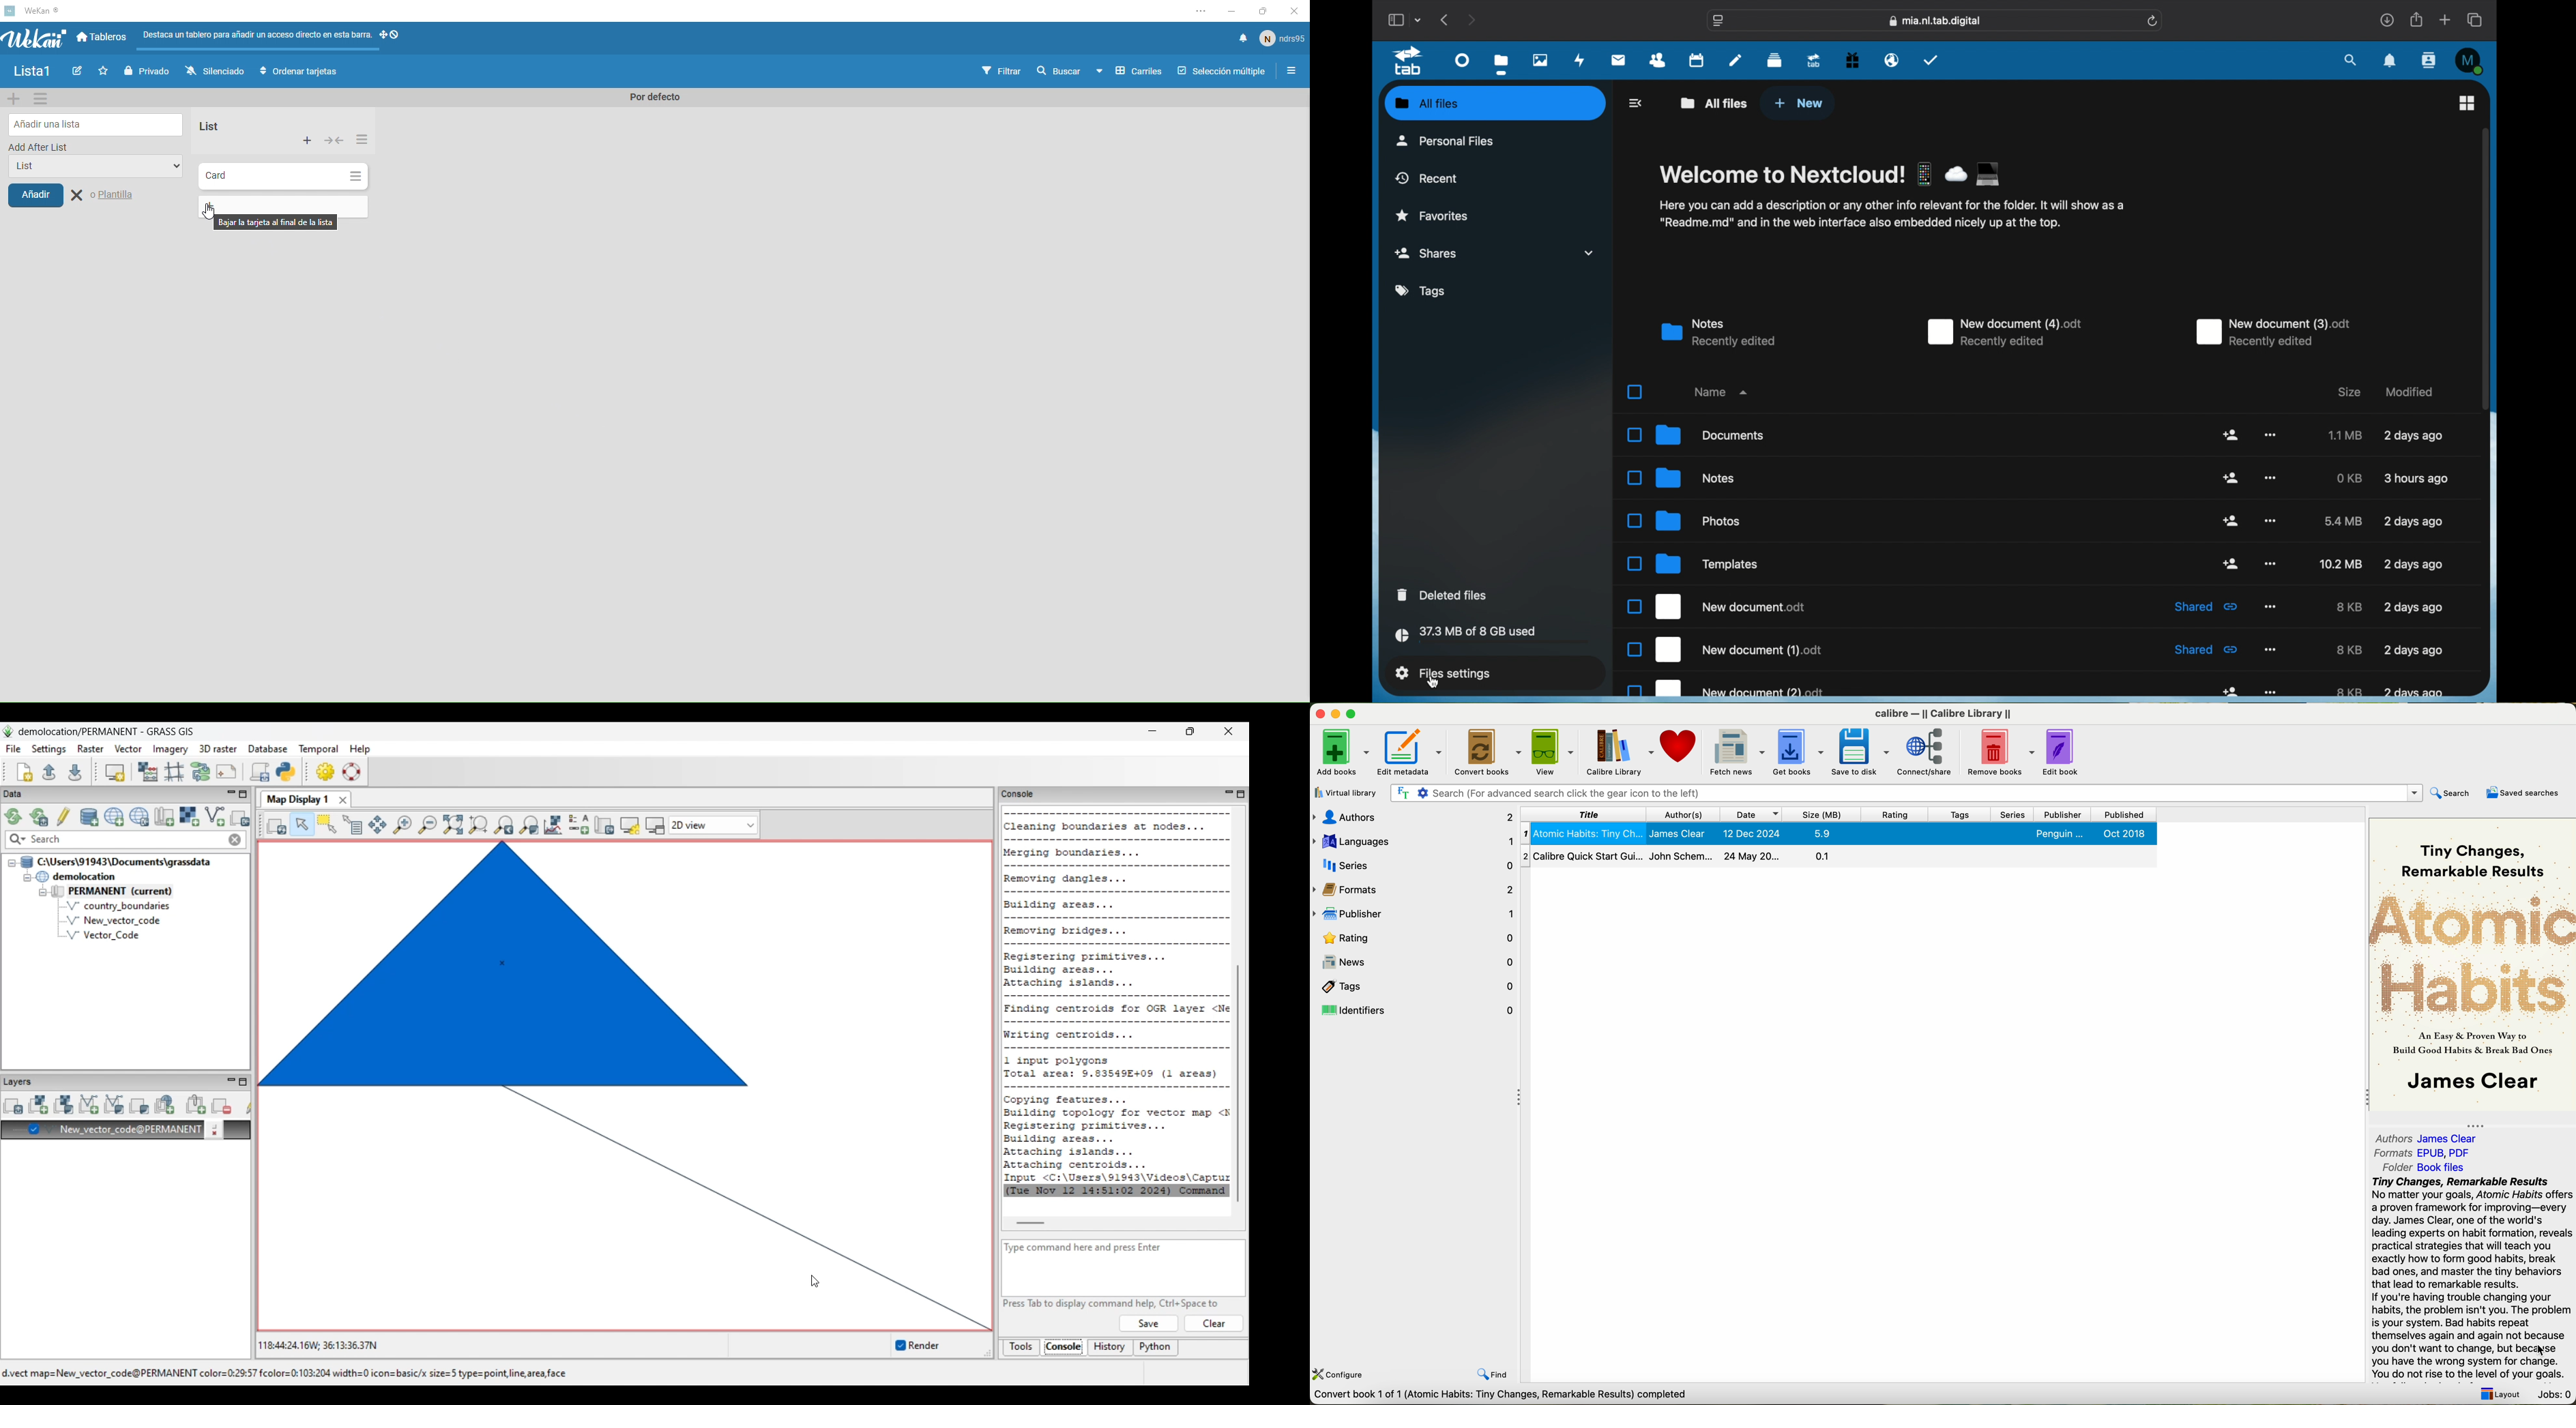 The image size is (2576, 1428). Describe the element at coordinates (1584, 814) in the screenshot. I see `title` at that location.